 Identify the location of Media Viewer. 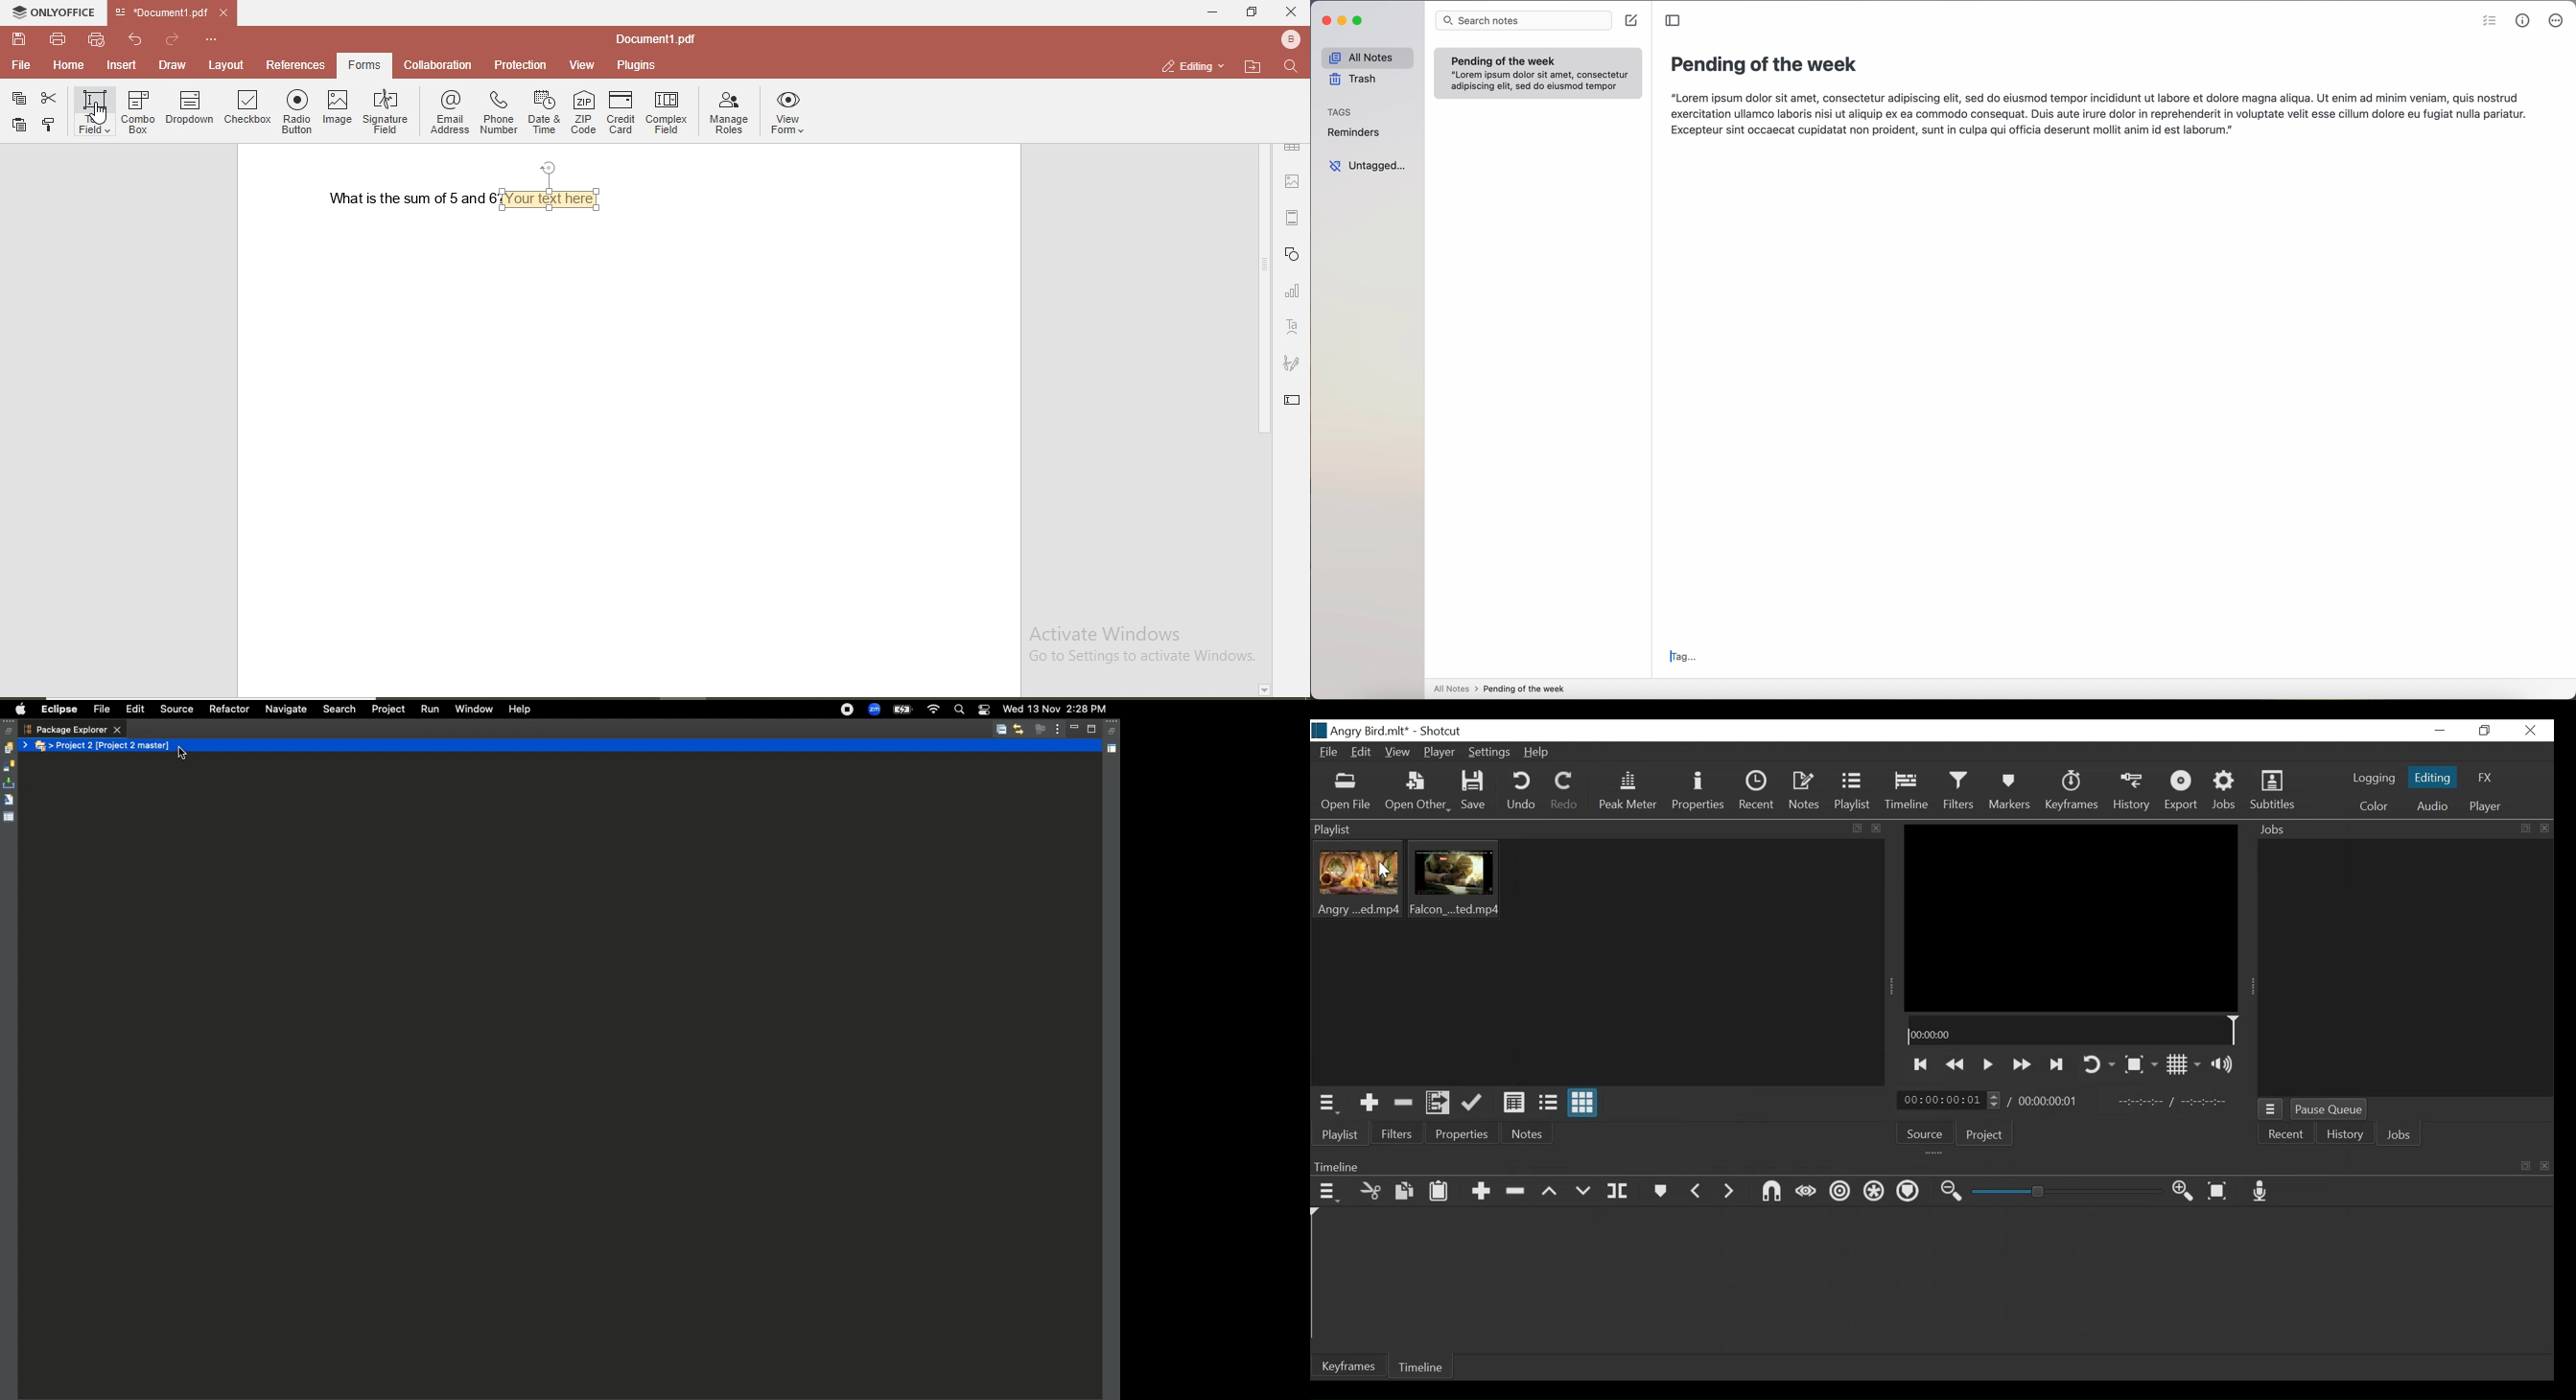
(2070, 918).